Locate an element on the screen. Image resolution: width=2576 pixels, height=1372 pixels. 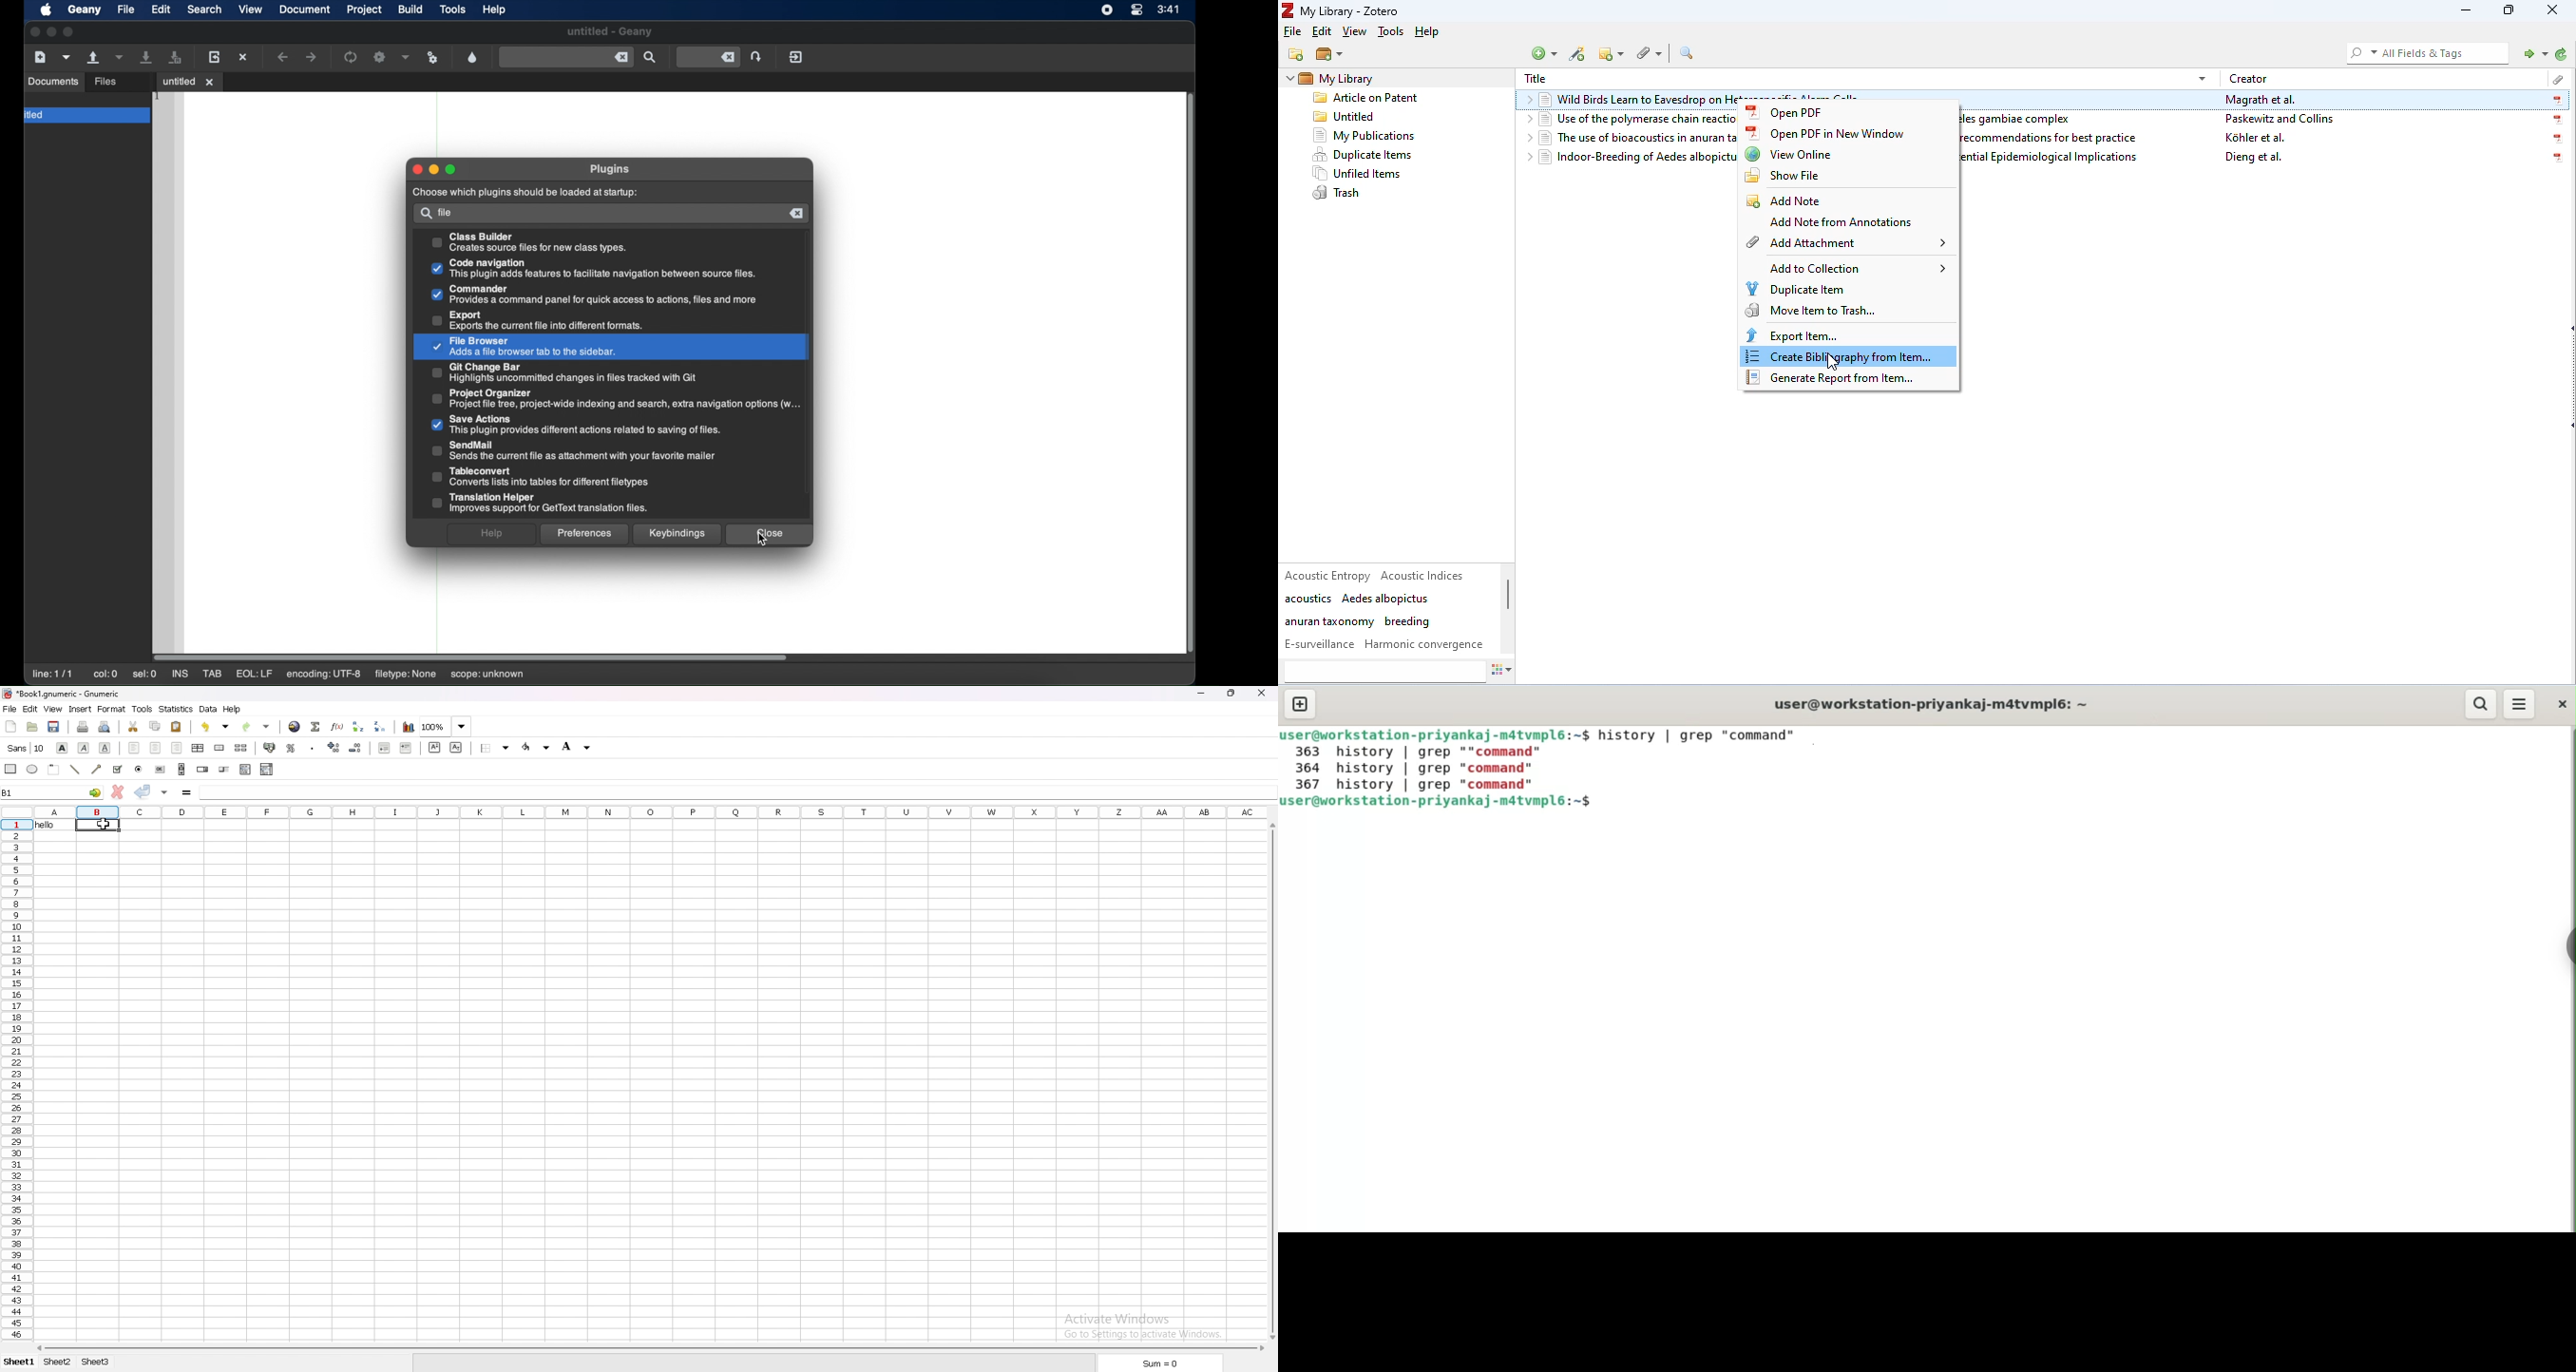
user@workstation-privankai-matvmplé:~ is located at coordinates (1425, 733).